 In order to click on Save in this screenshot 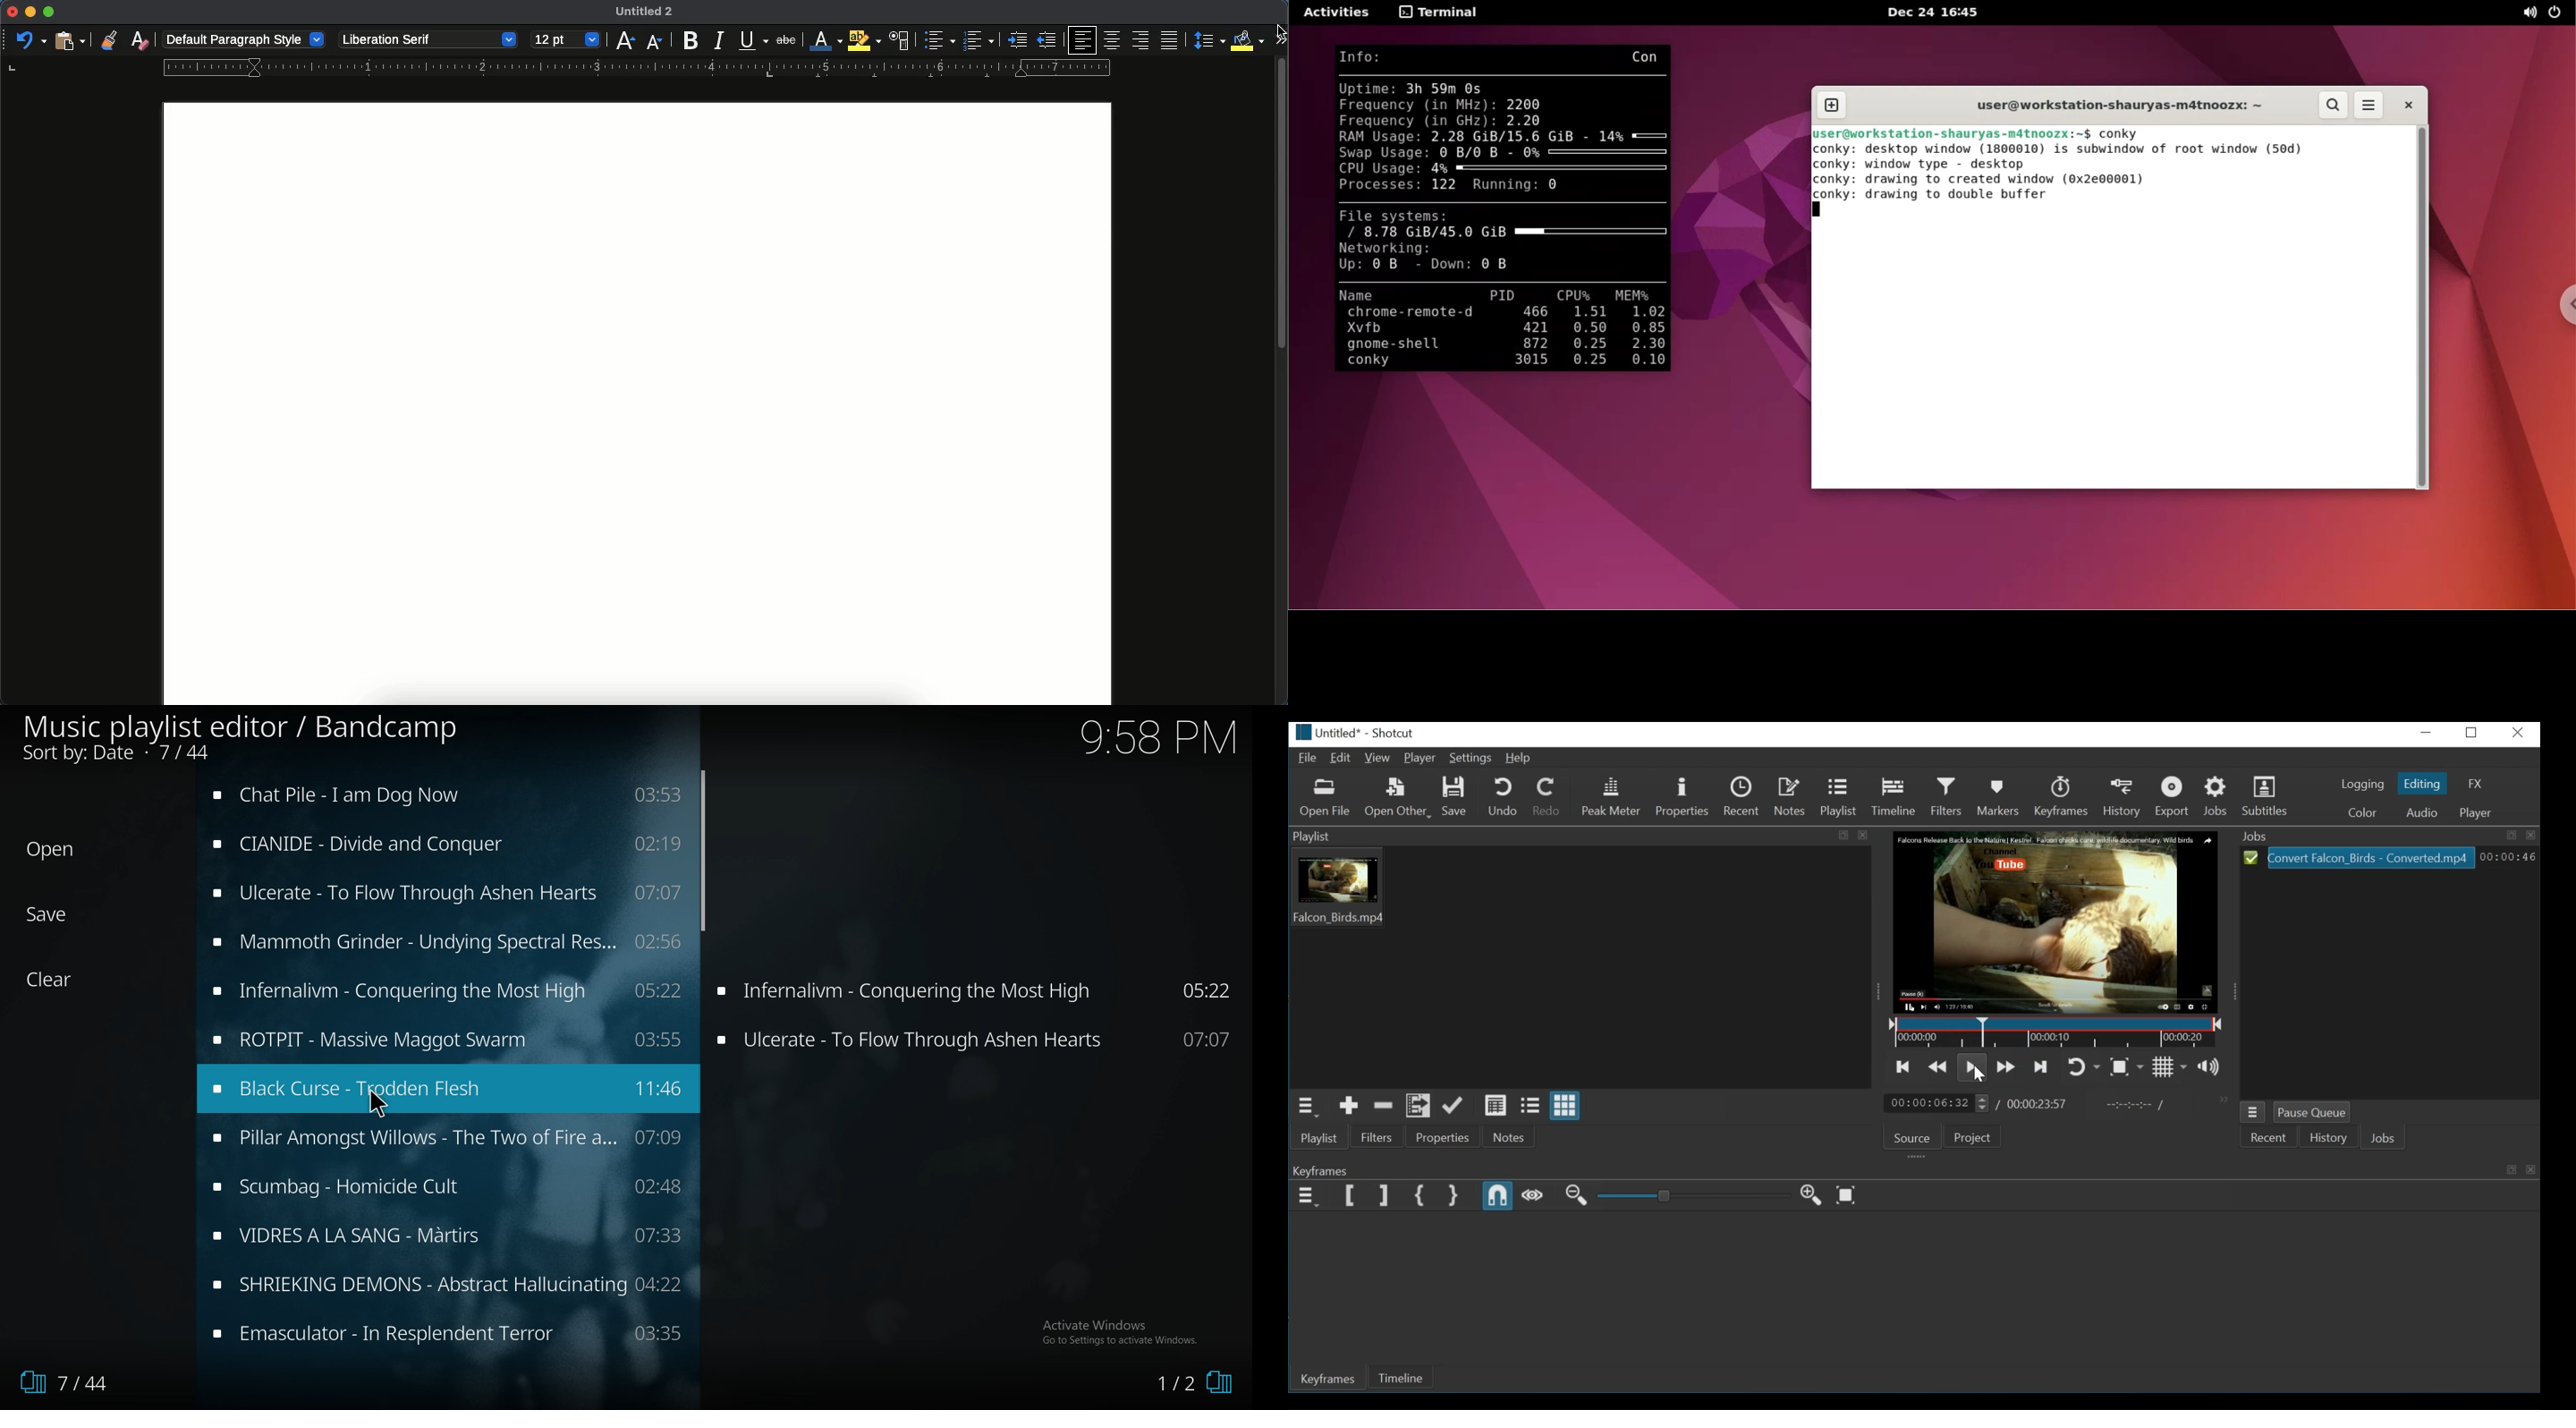, I will do `click(49, 915)`.